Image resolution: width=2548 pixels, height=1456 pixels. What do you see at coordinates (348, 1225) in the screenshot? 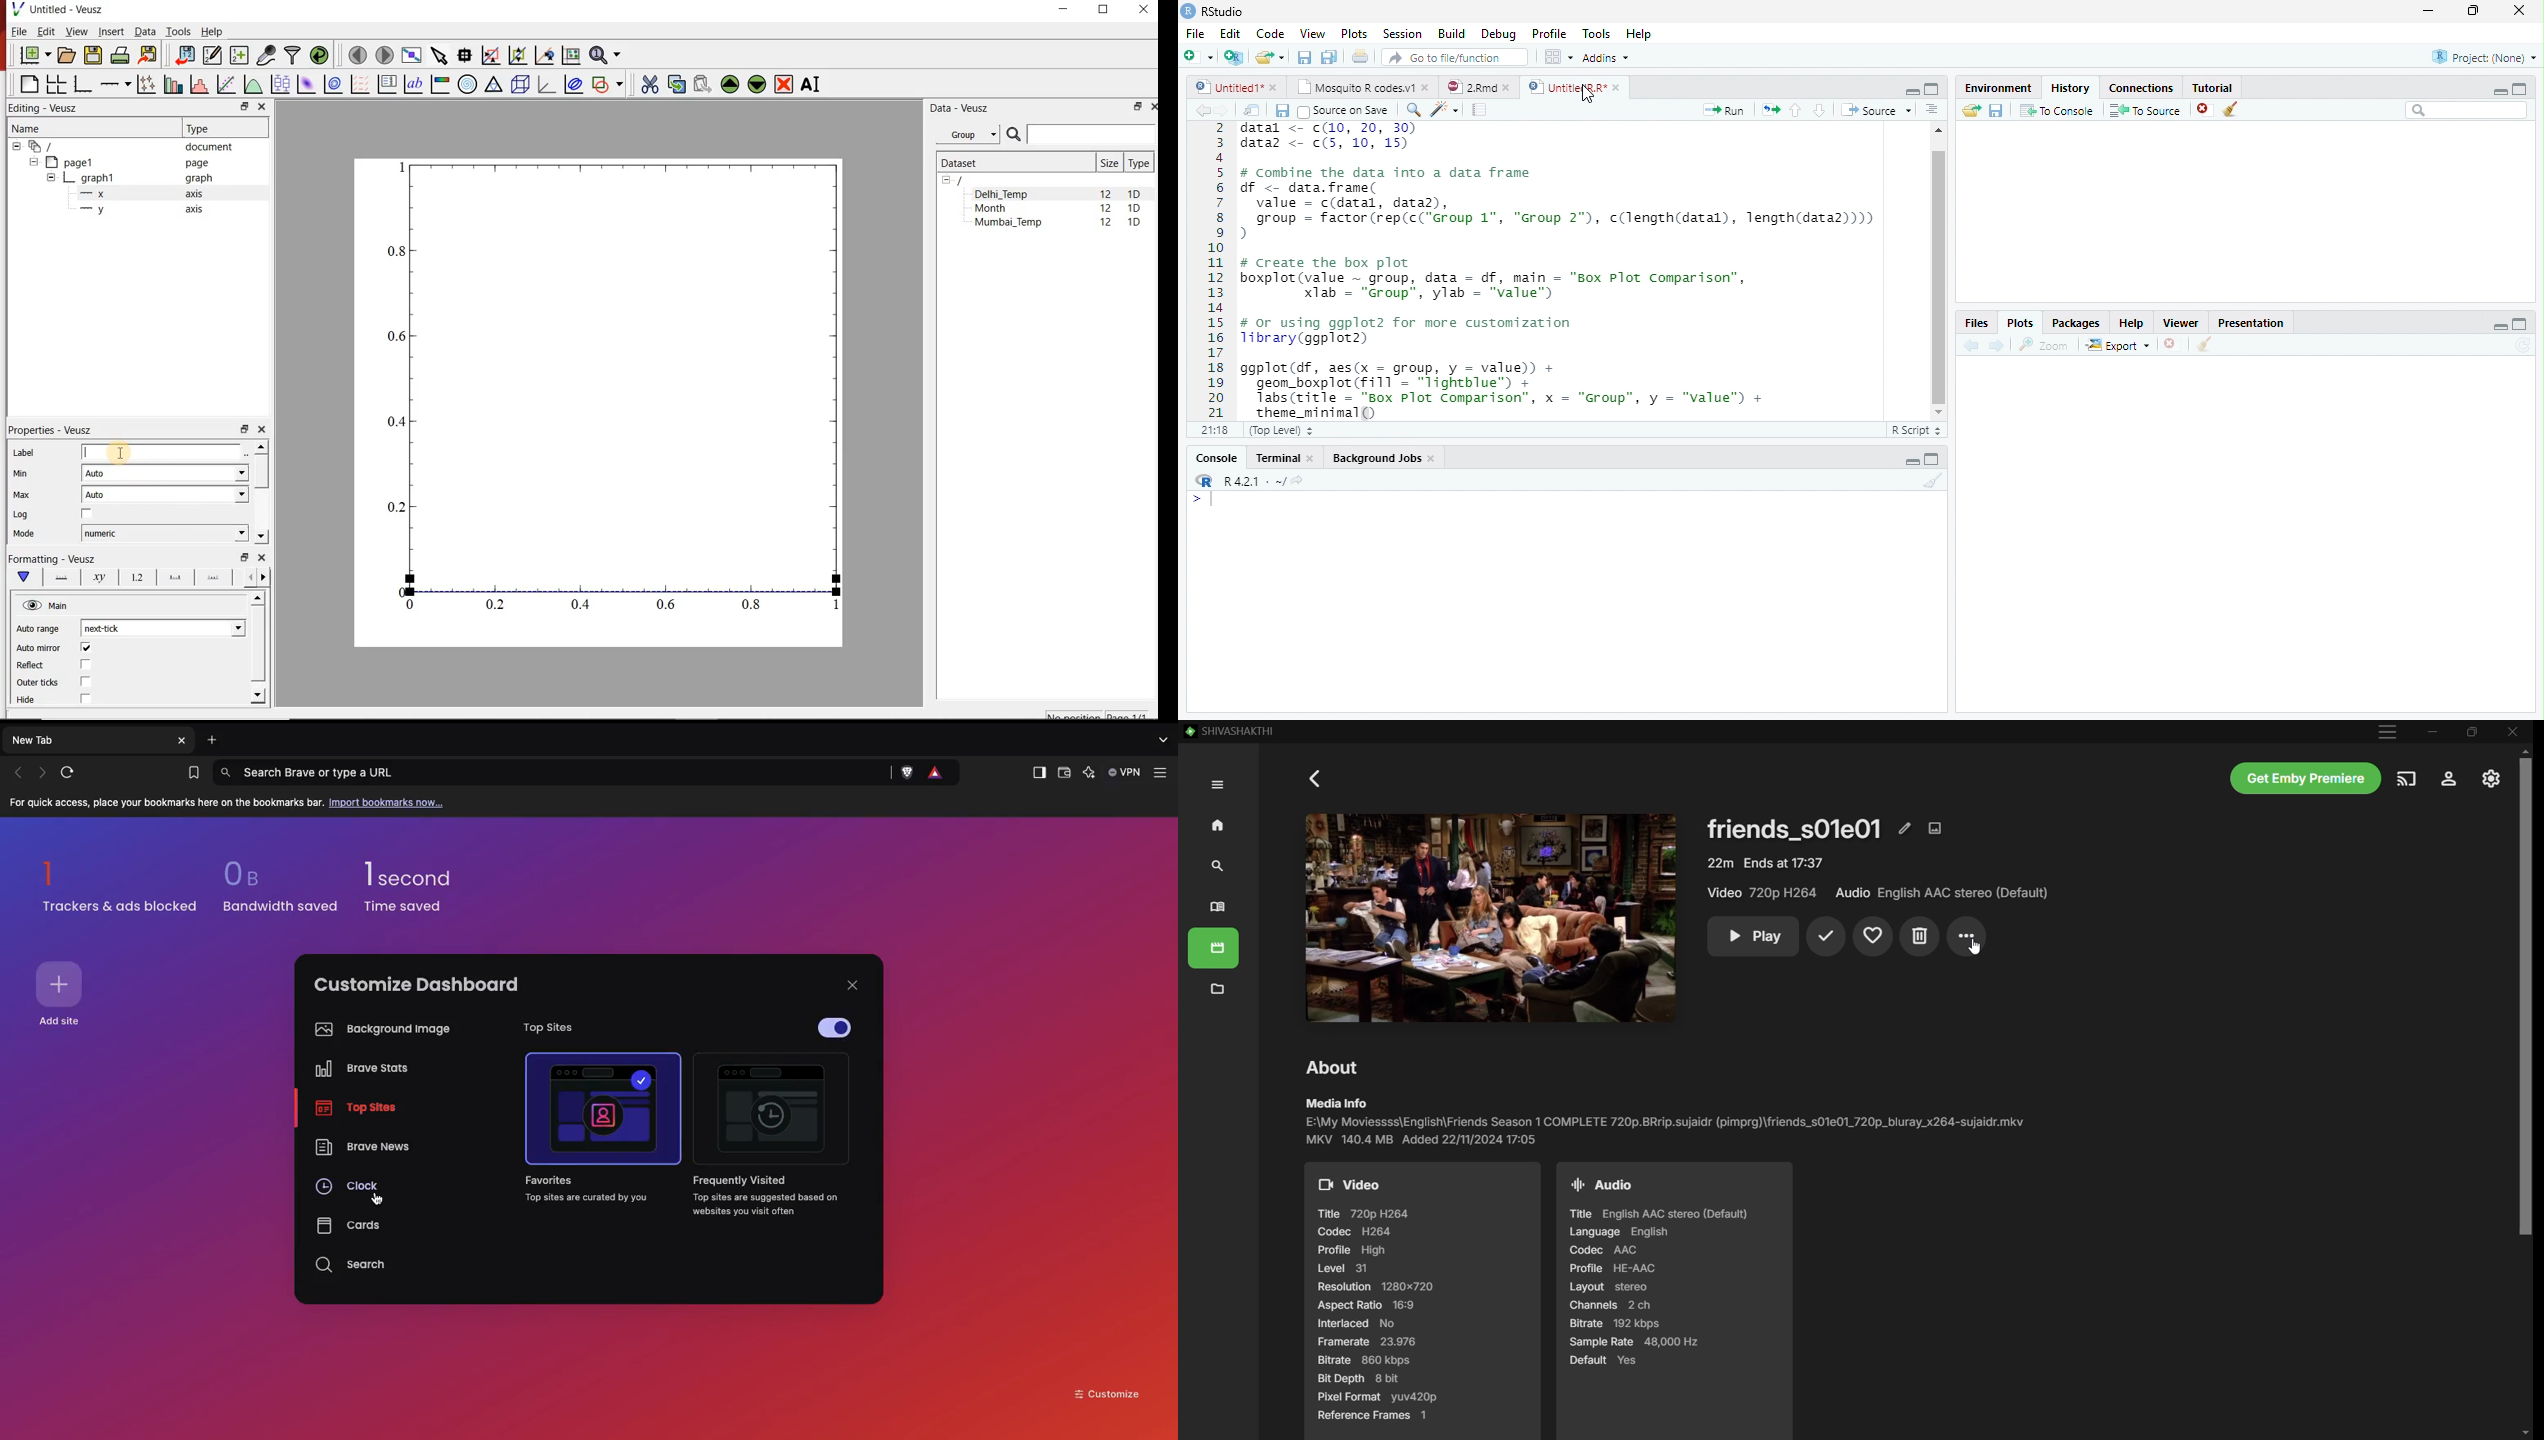
I see `Cards` at bounding box center [348, 1225].